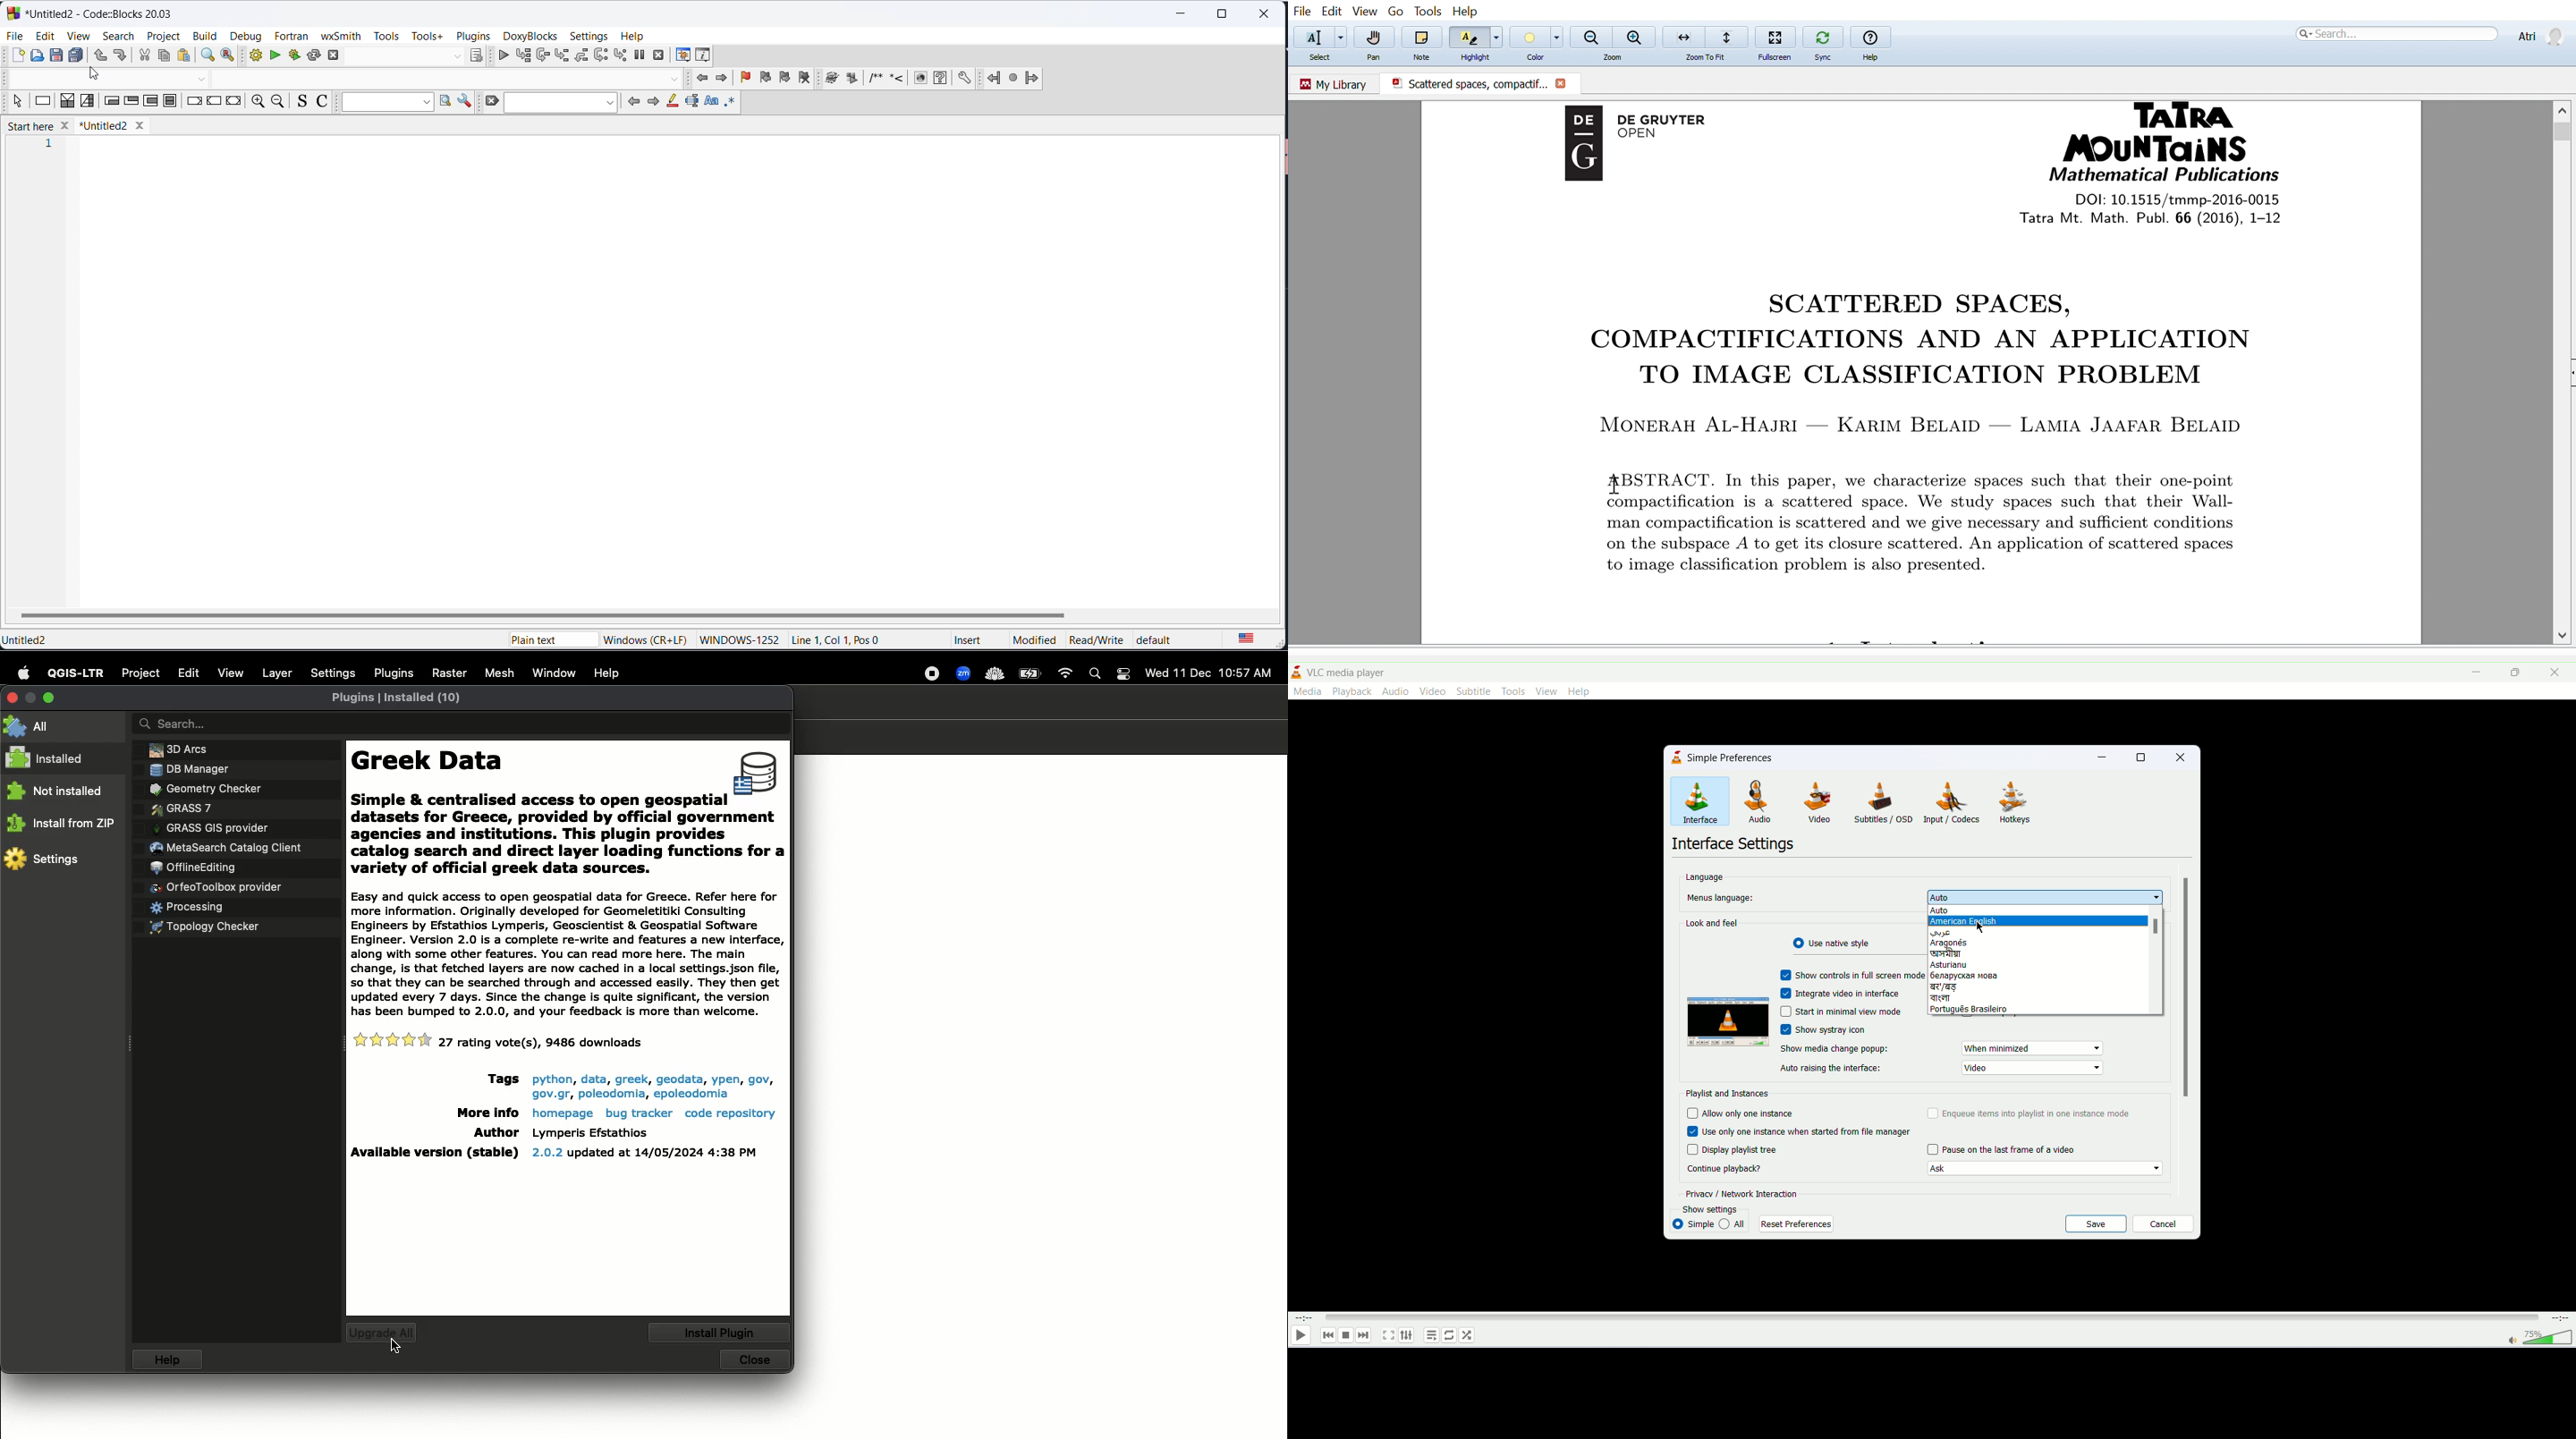 The image size is (2576, 1456). What do you see at coordinates (1852, 974) in the screenshot?
I see `show contrls` at bounding box center [1852, 974].